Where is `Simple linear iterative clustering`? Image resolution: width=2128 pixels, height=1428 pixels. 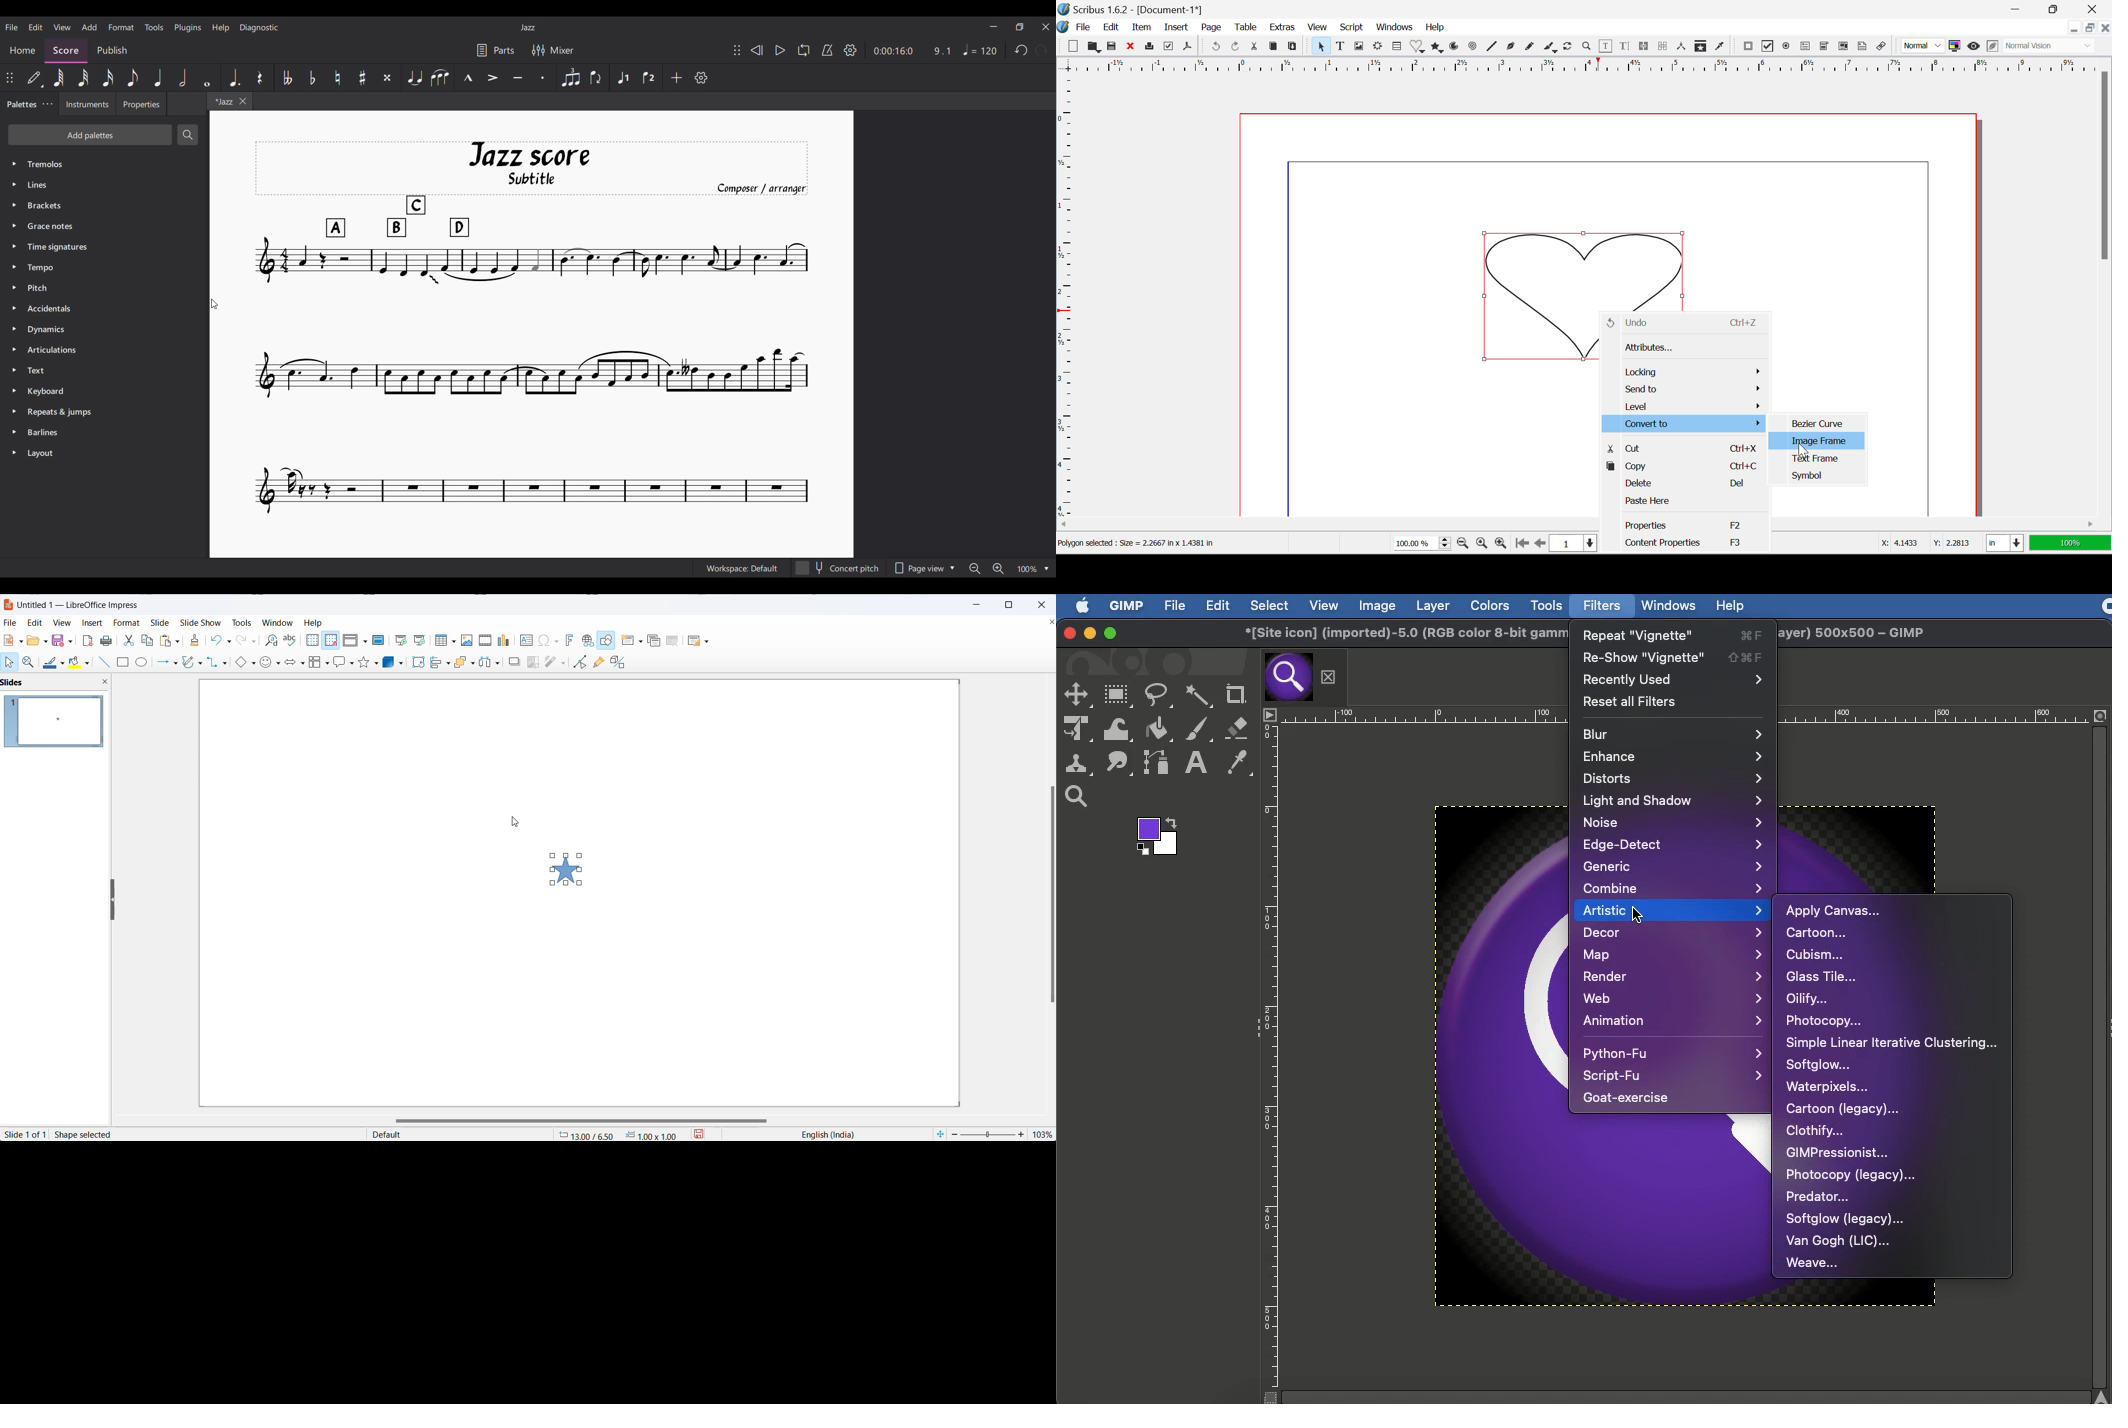 Simple linear iterative clustering is located at coordinates (1891, 1043).